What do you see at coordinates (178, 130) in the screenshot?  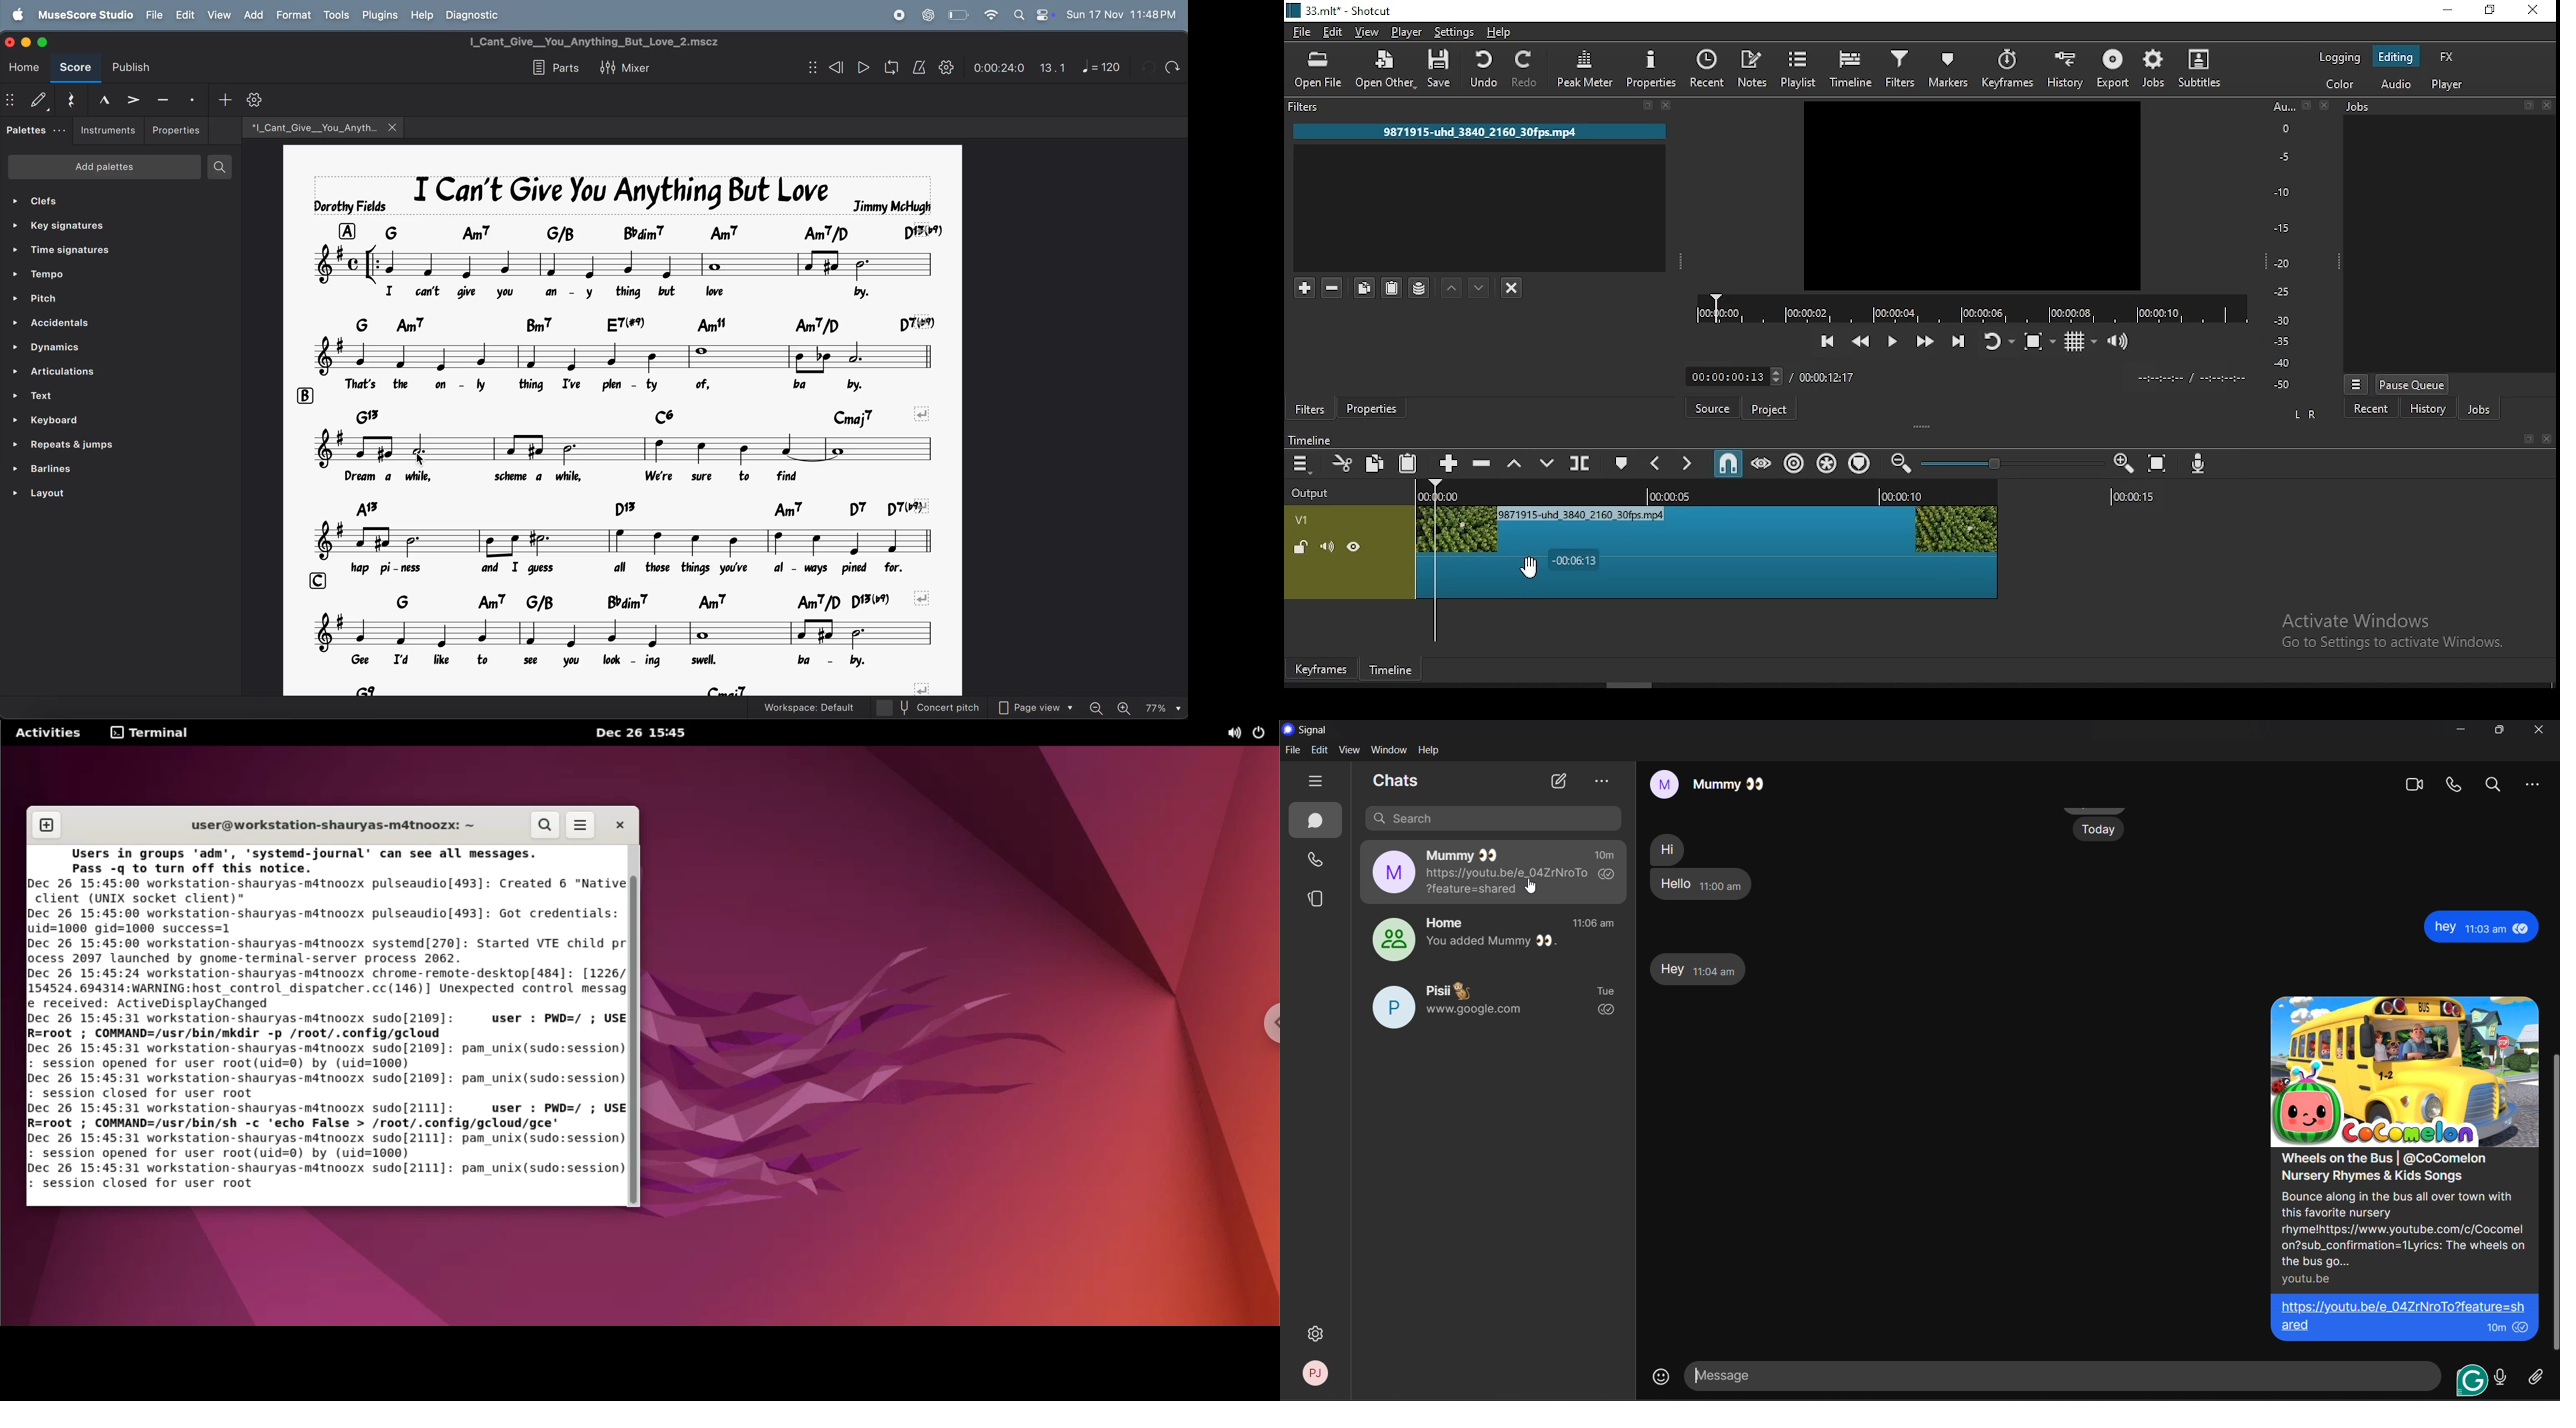 I see `properties` at bounding box center [178, 130].